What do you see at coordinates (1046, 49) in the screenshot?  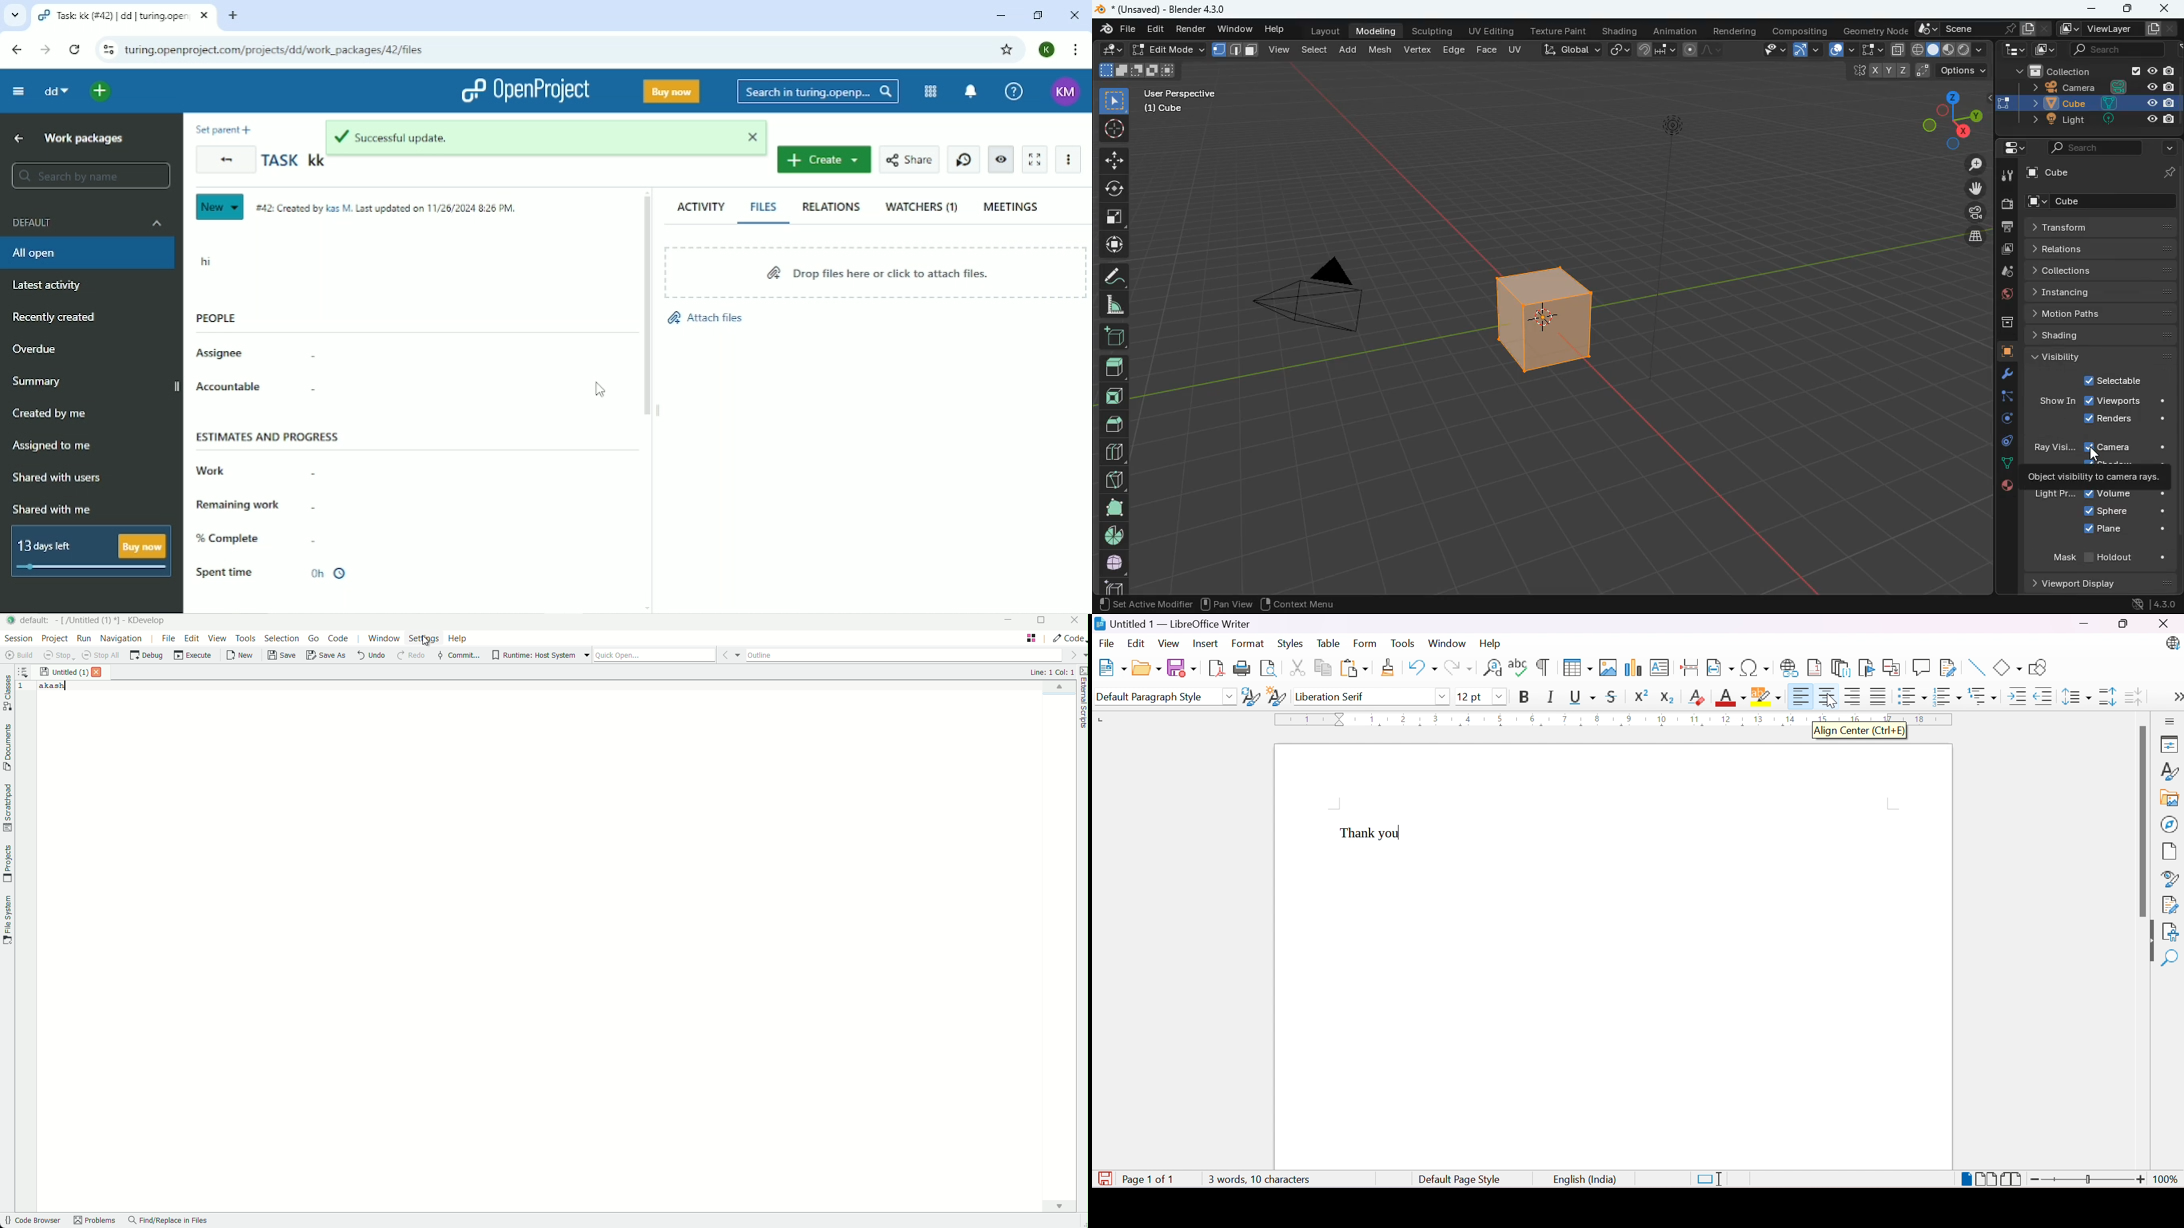 I see `K` at bounding box center [1046, 49].